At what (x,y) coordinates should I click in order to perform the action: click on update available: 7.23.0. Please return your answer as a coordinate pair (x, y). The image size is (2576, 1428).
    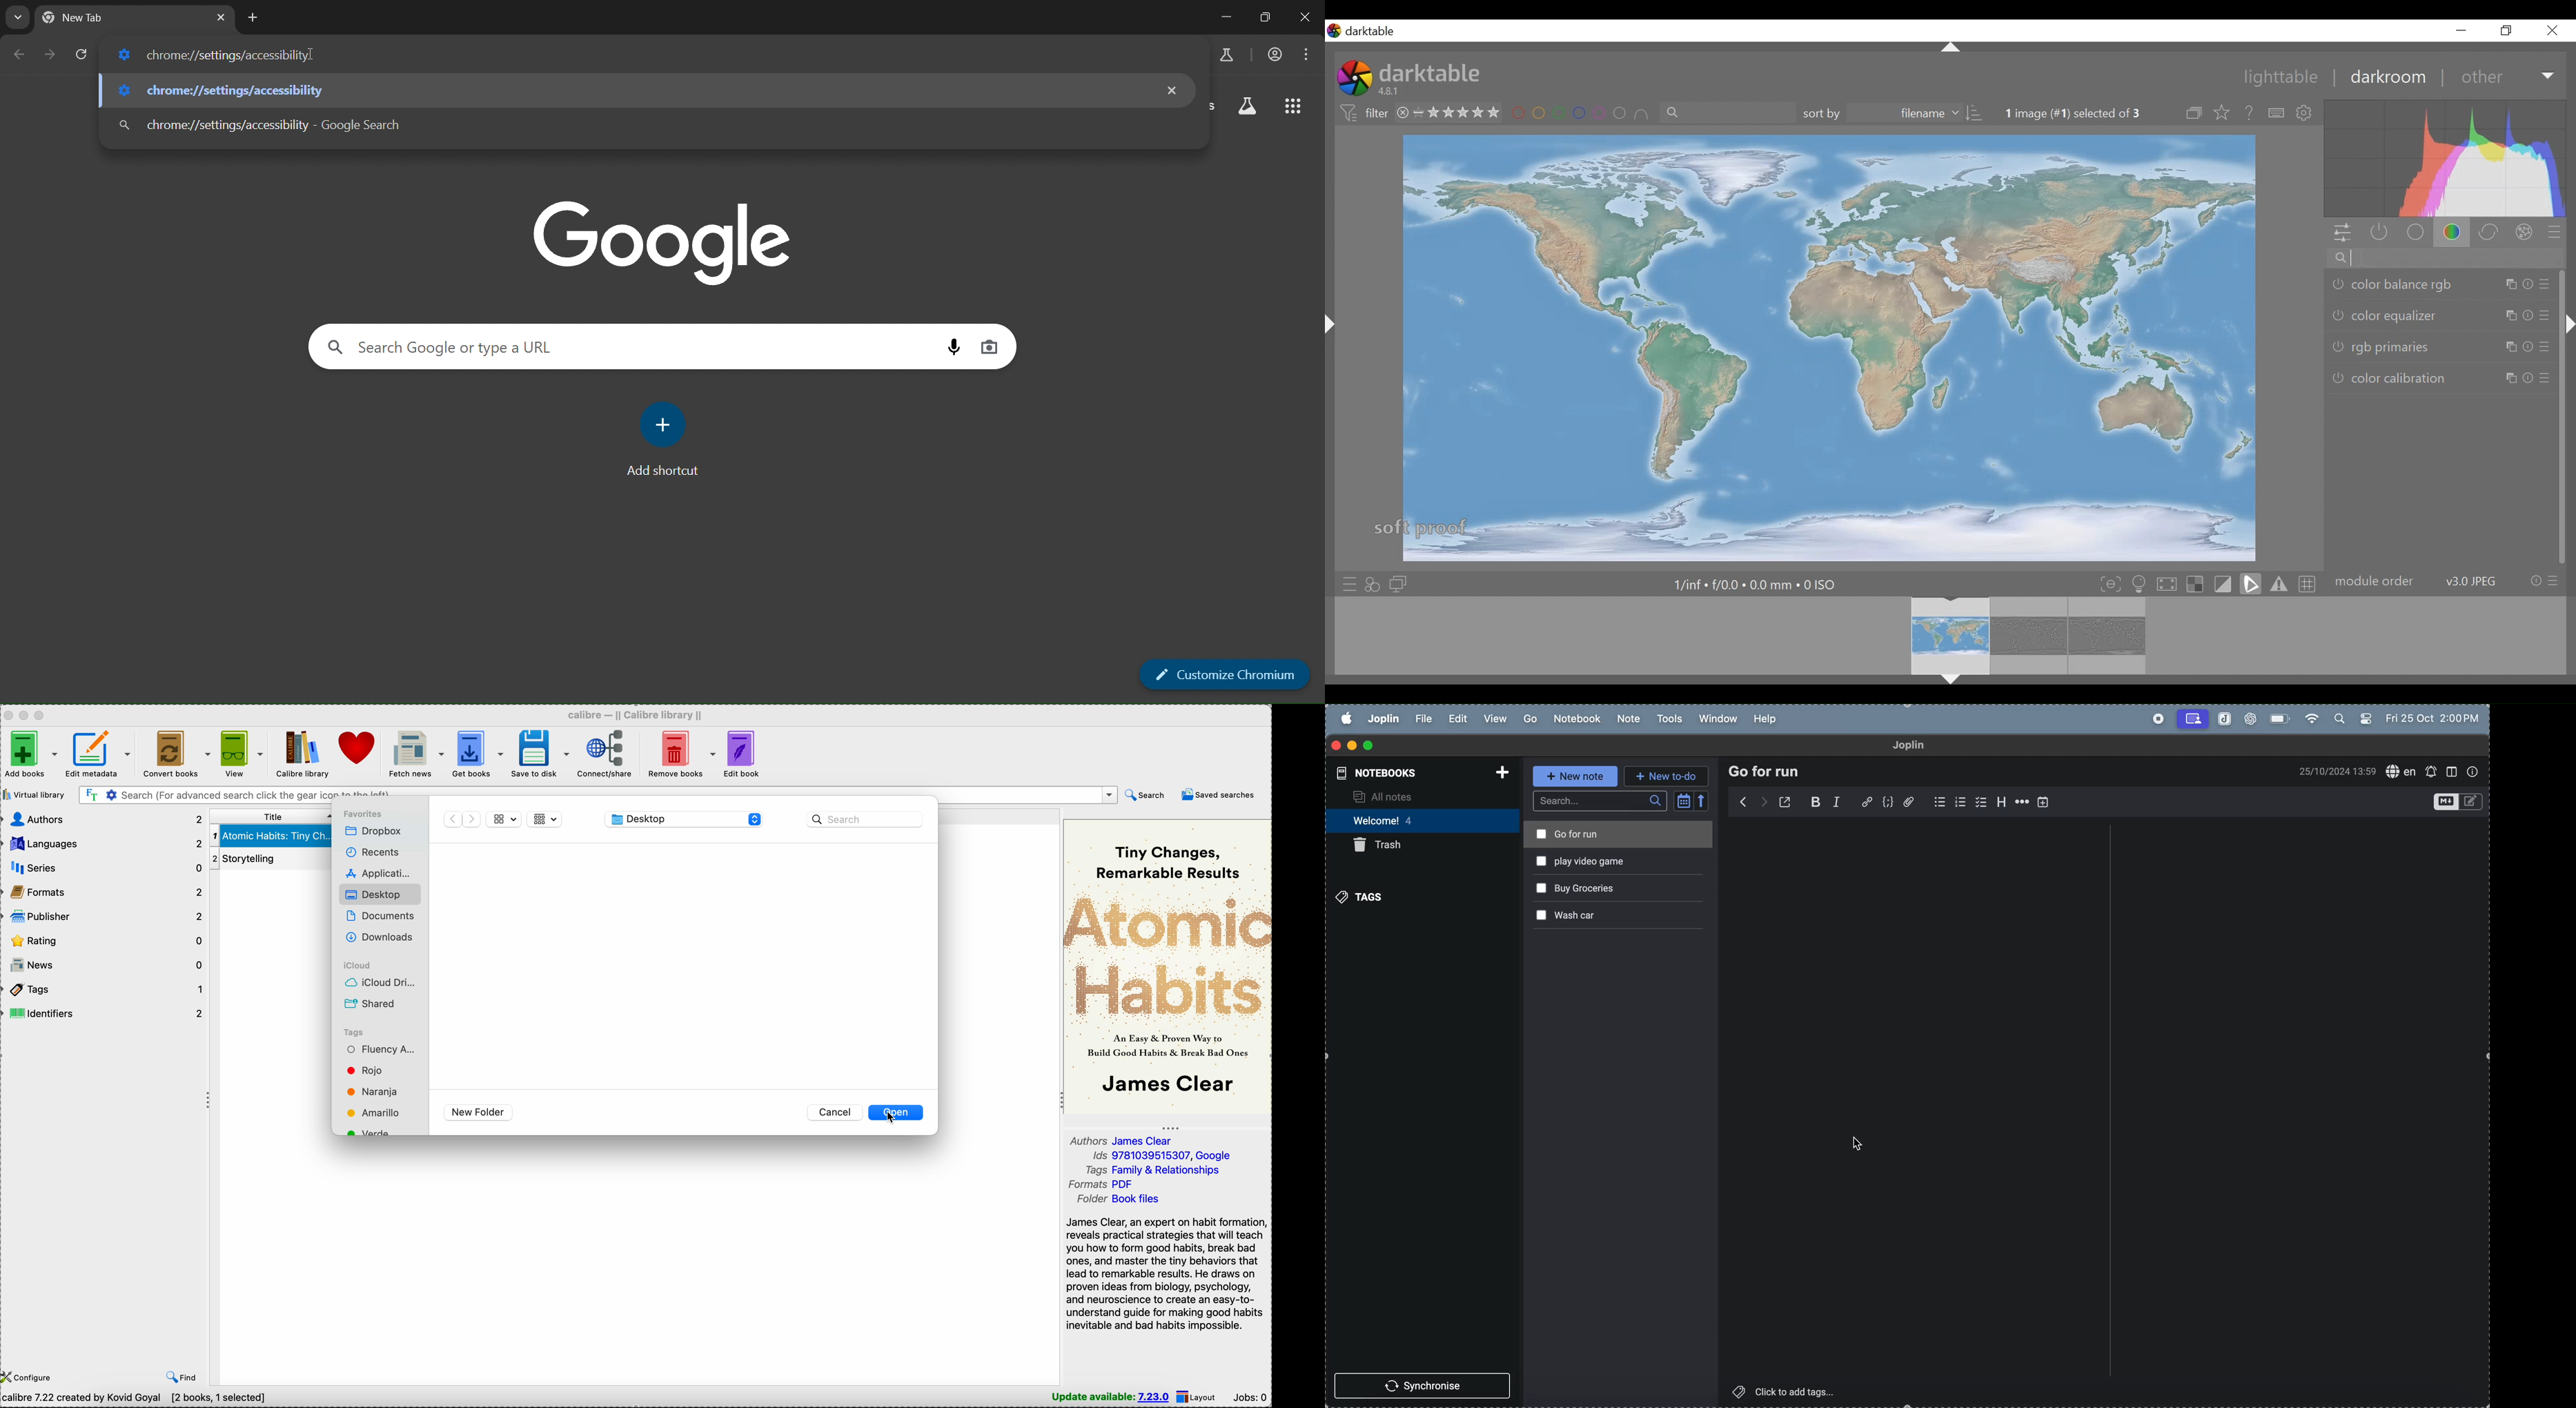
    Looking at the image, I should click on (1112, 1398).